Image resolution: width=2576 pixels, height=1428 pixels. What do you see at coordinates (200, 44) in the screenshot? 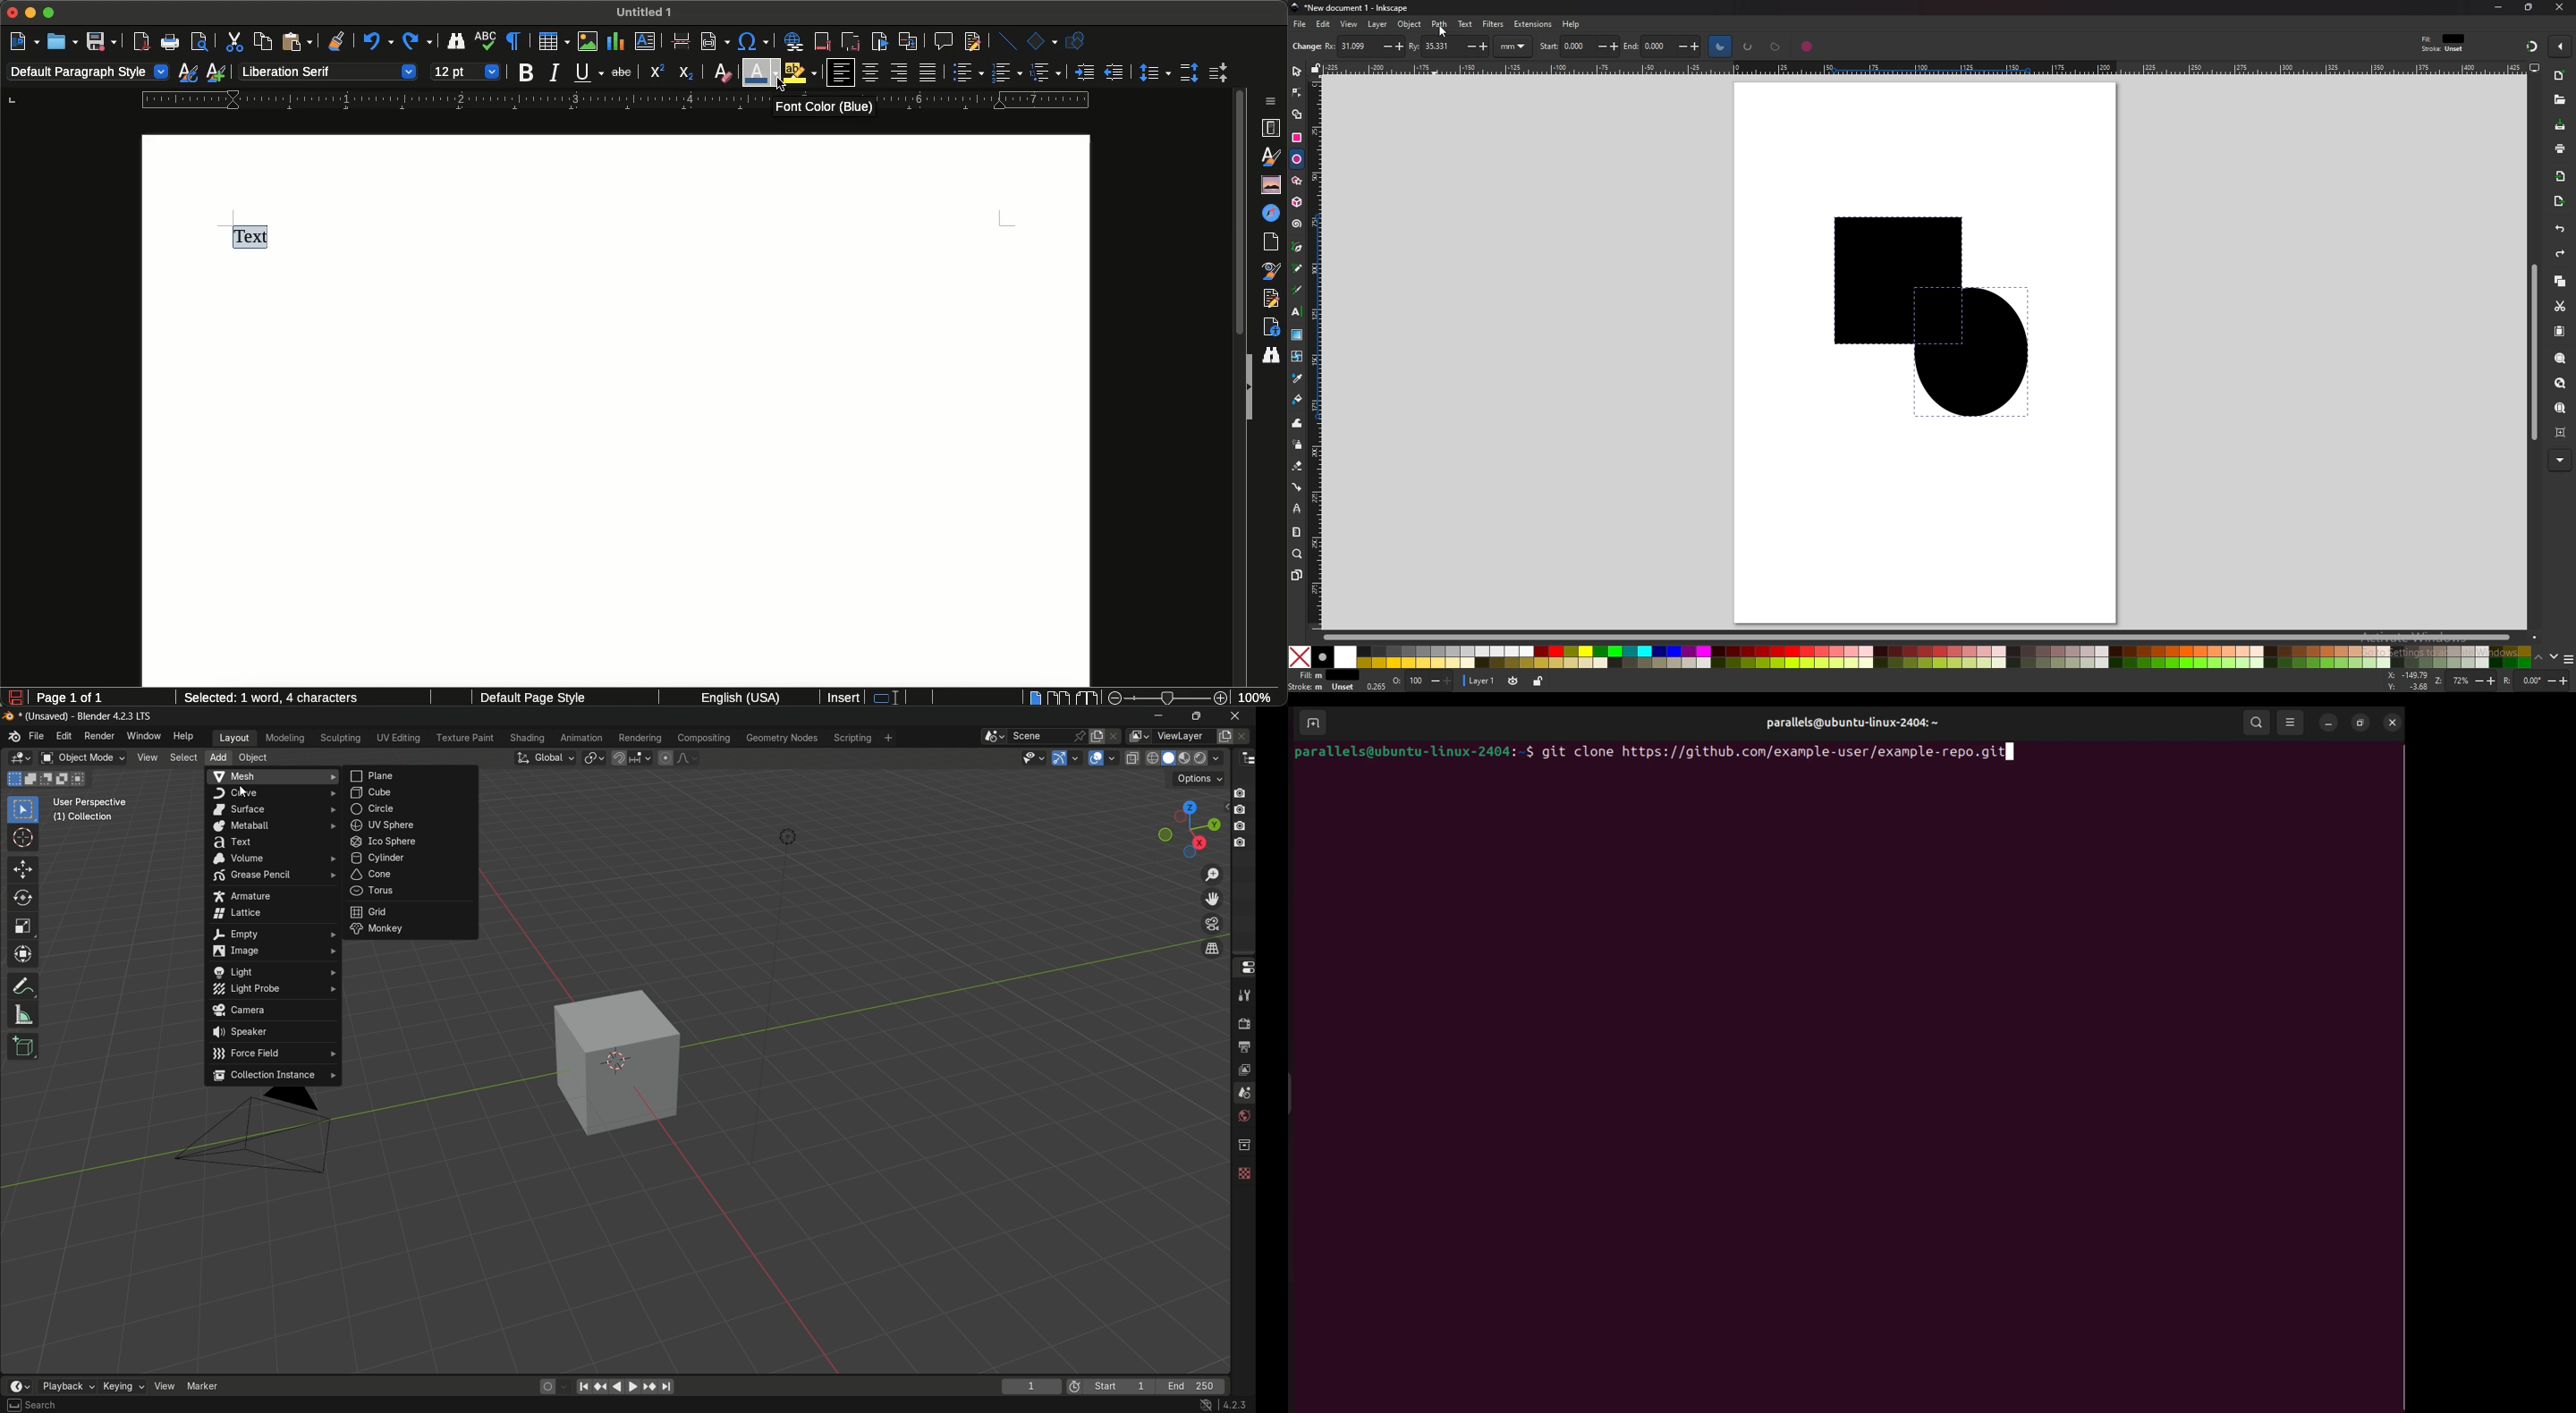
I see `Toggle print preview` at bounding box center [200, 44].